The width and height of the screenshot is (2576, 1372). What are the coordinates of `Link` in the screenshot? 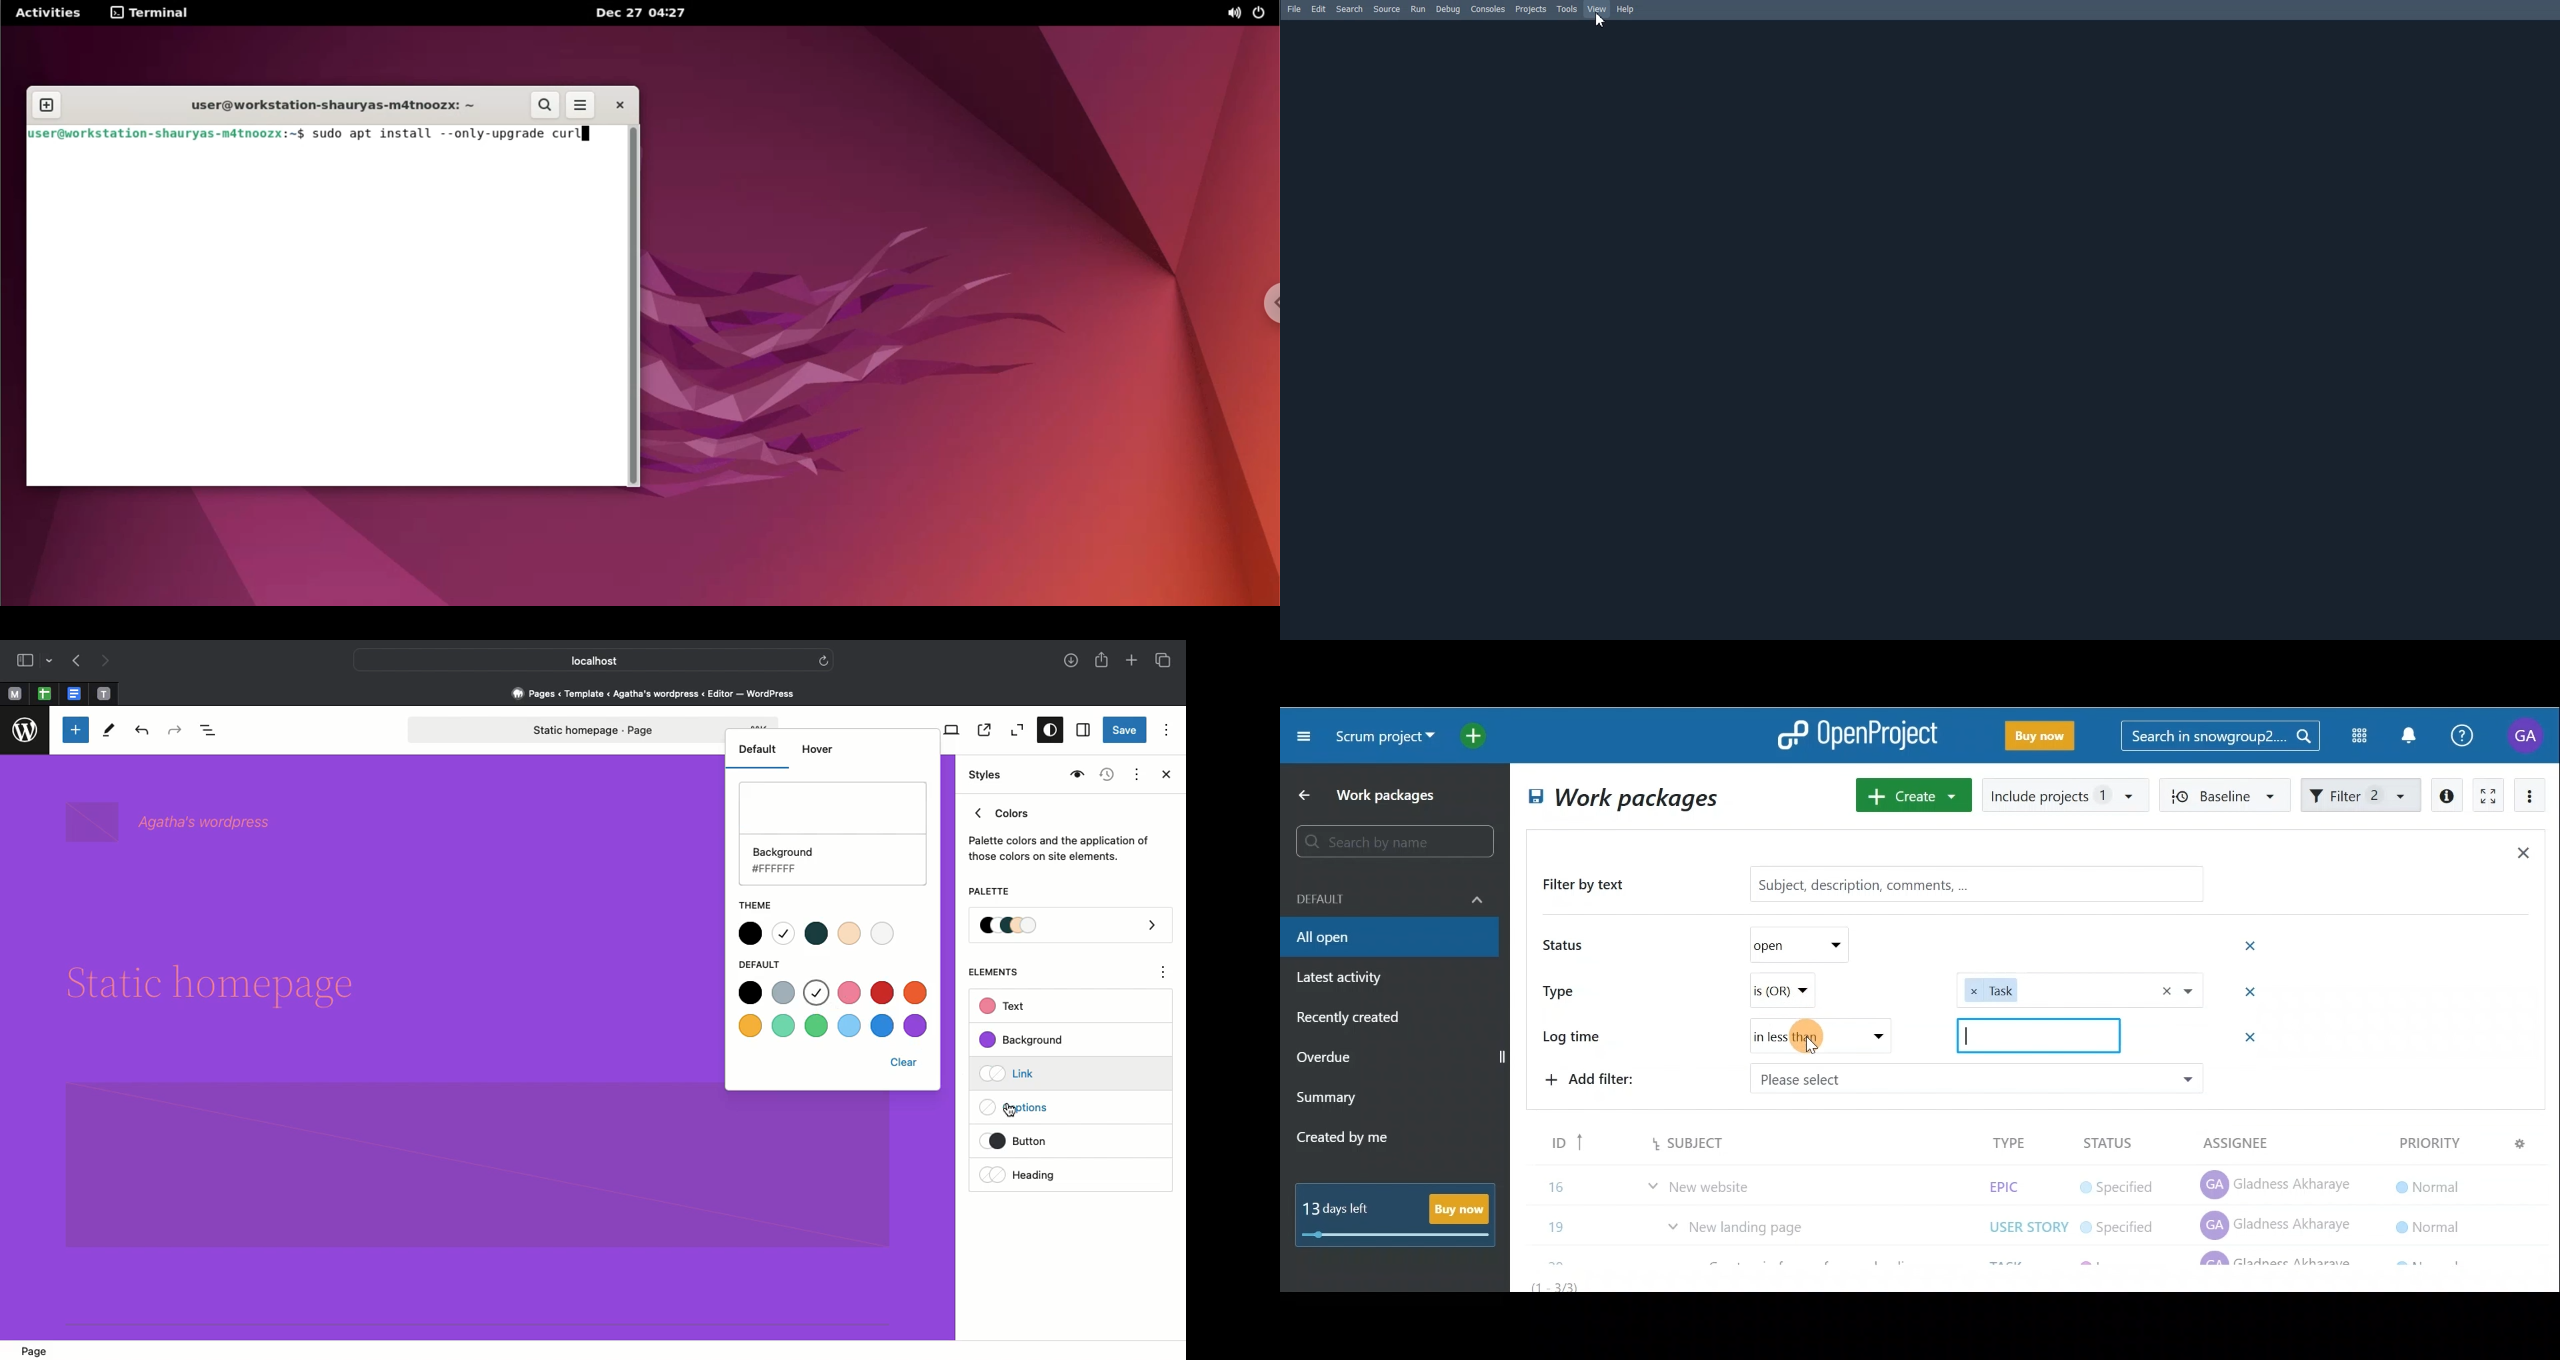 It's located at (1014, 1072).